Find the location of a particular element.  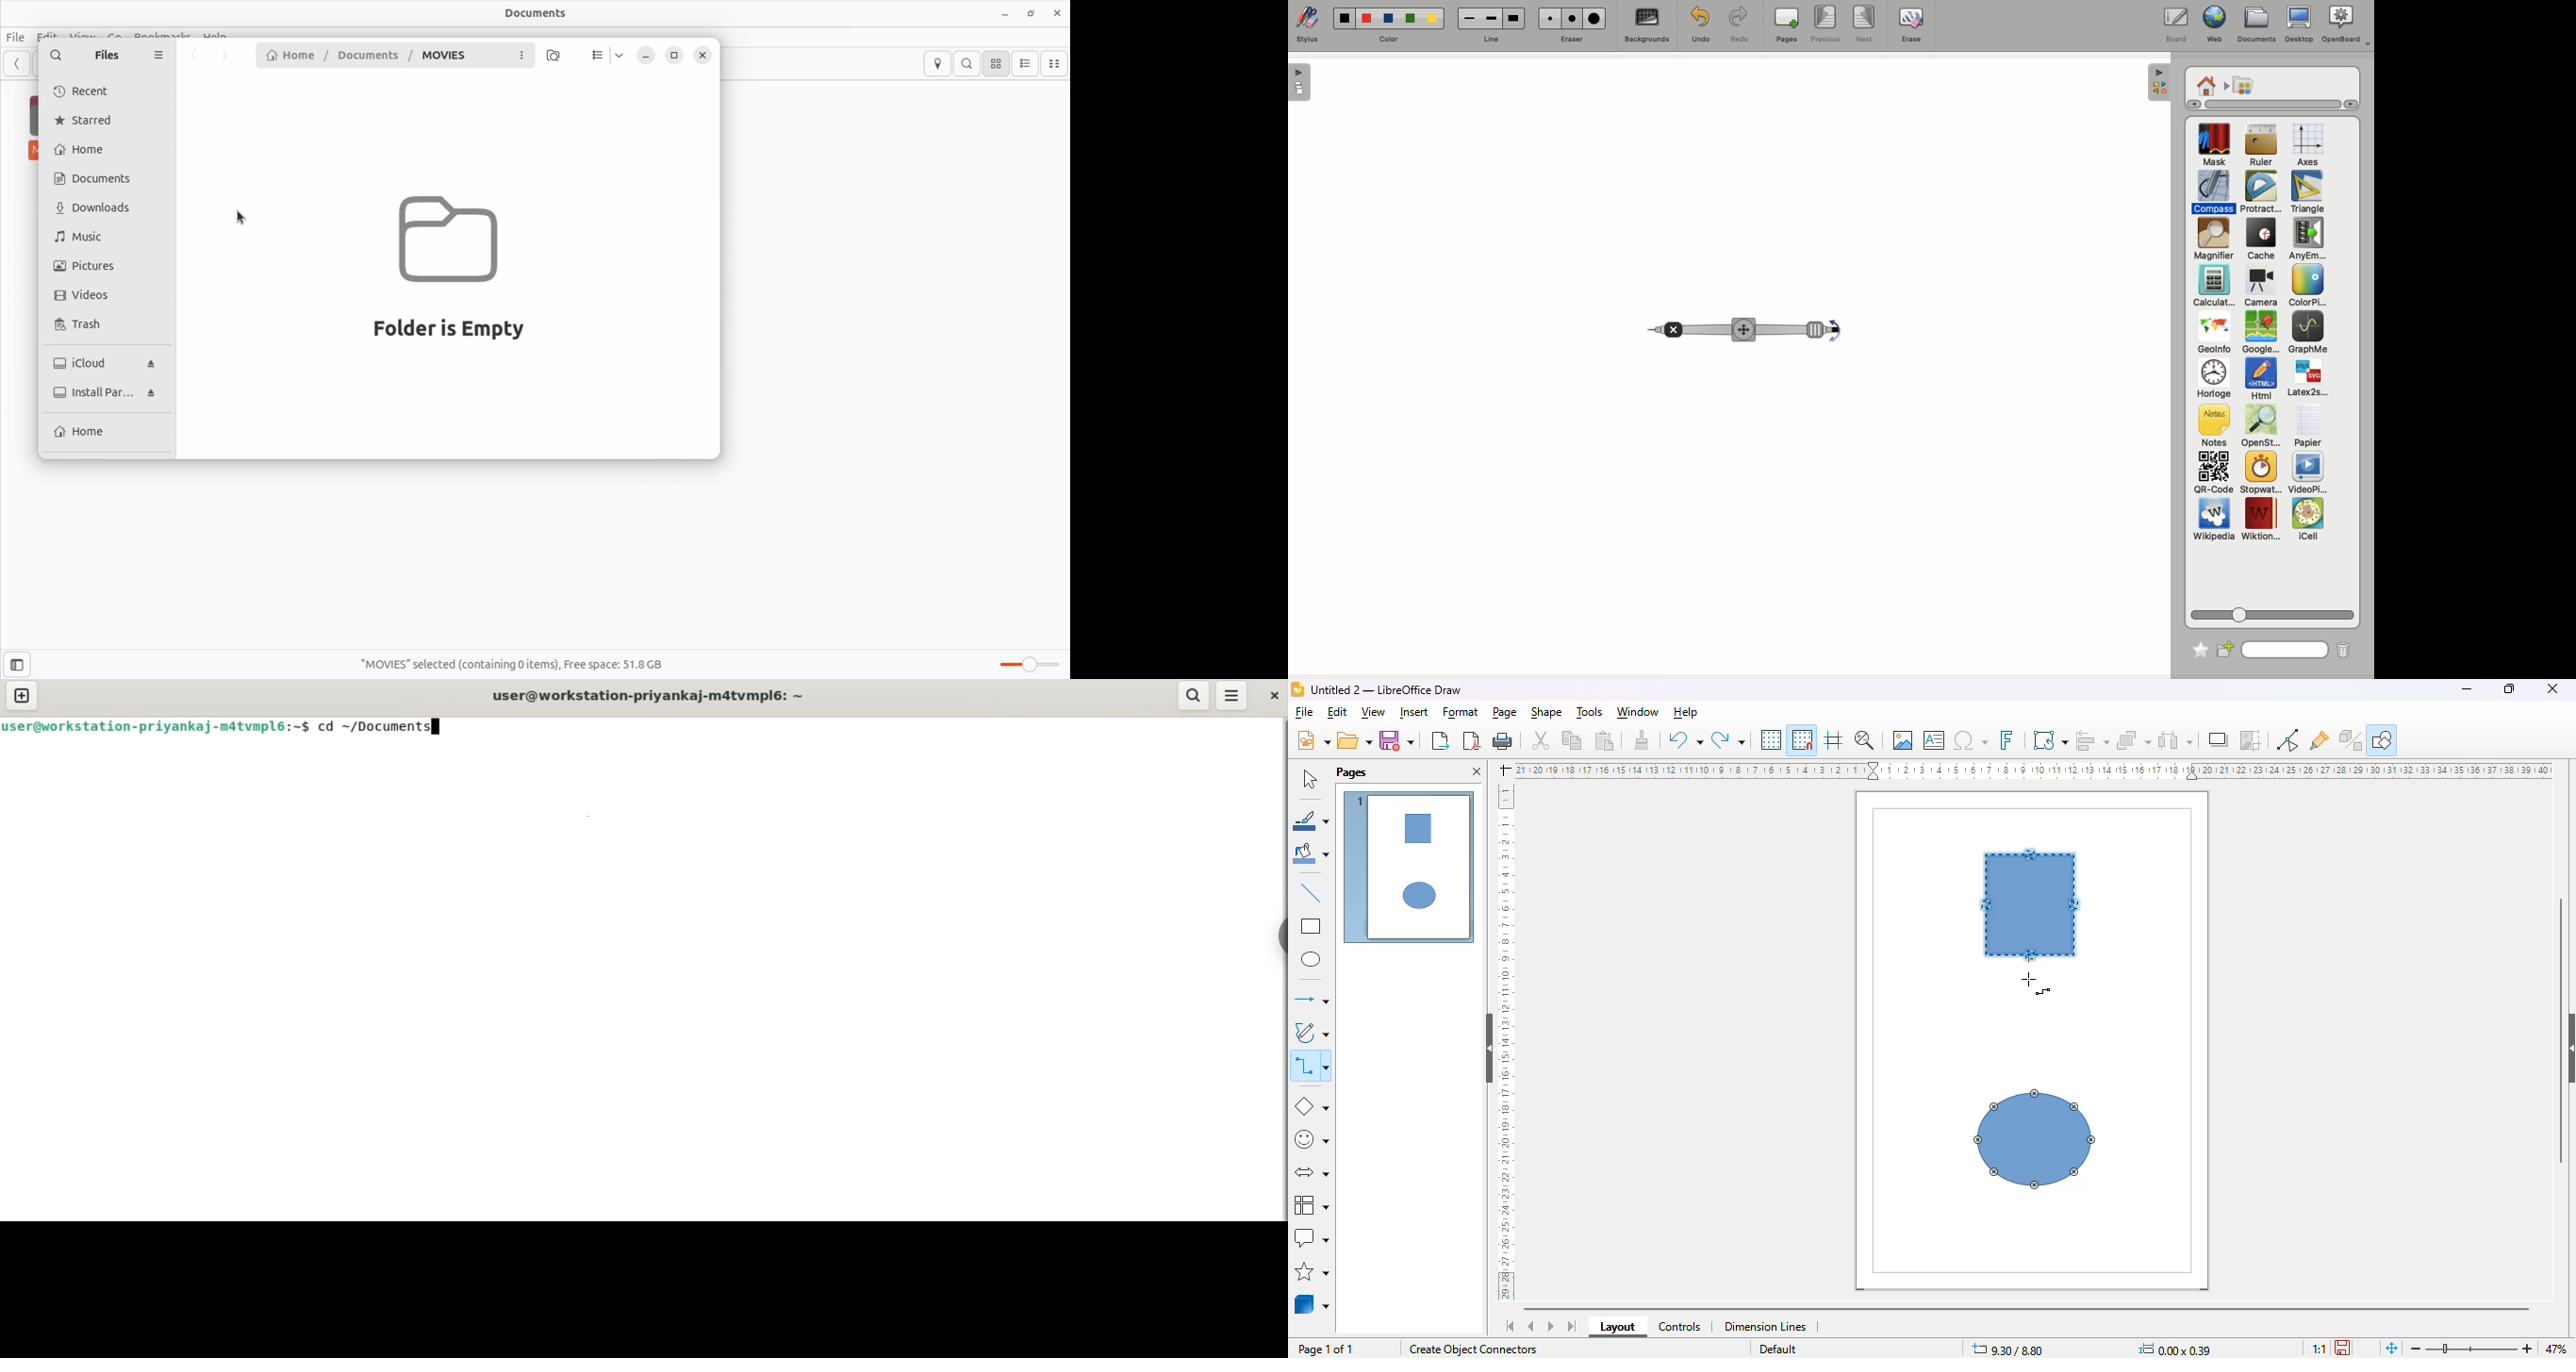

export is located at coordinates (1440, 741).